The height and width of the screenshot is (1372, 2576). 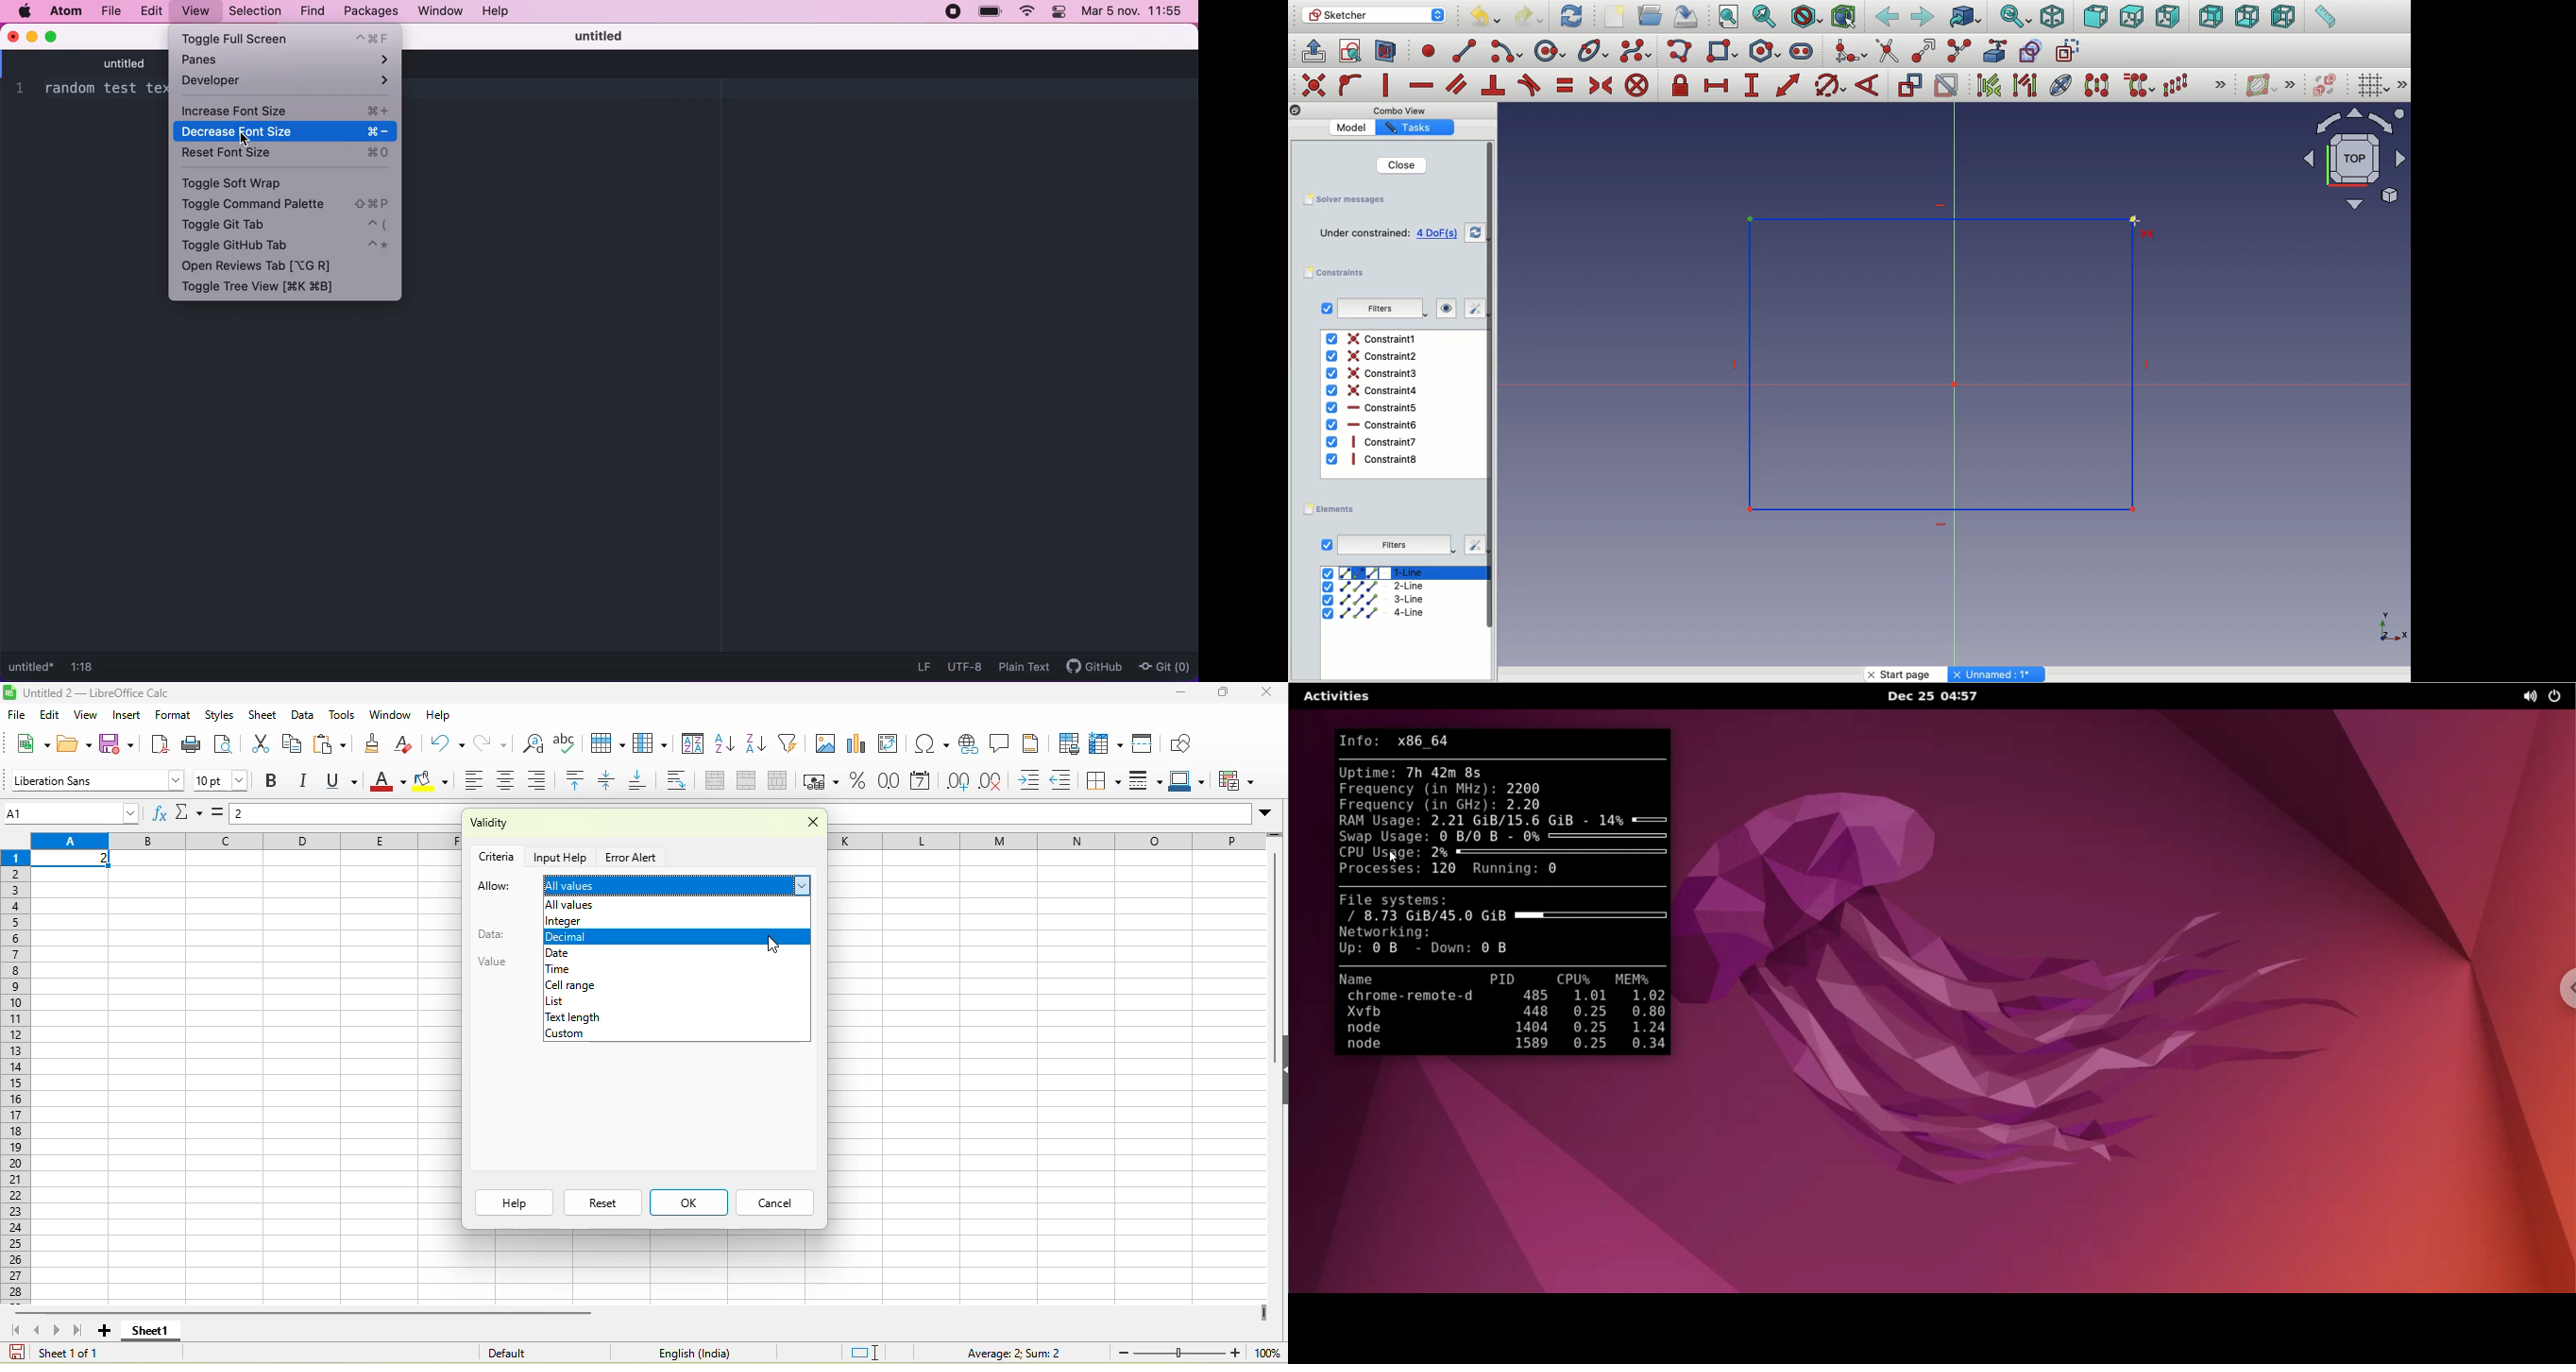 I want to click on find and replace, so click(x=534, y=742).